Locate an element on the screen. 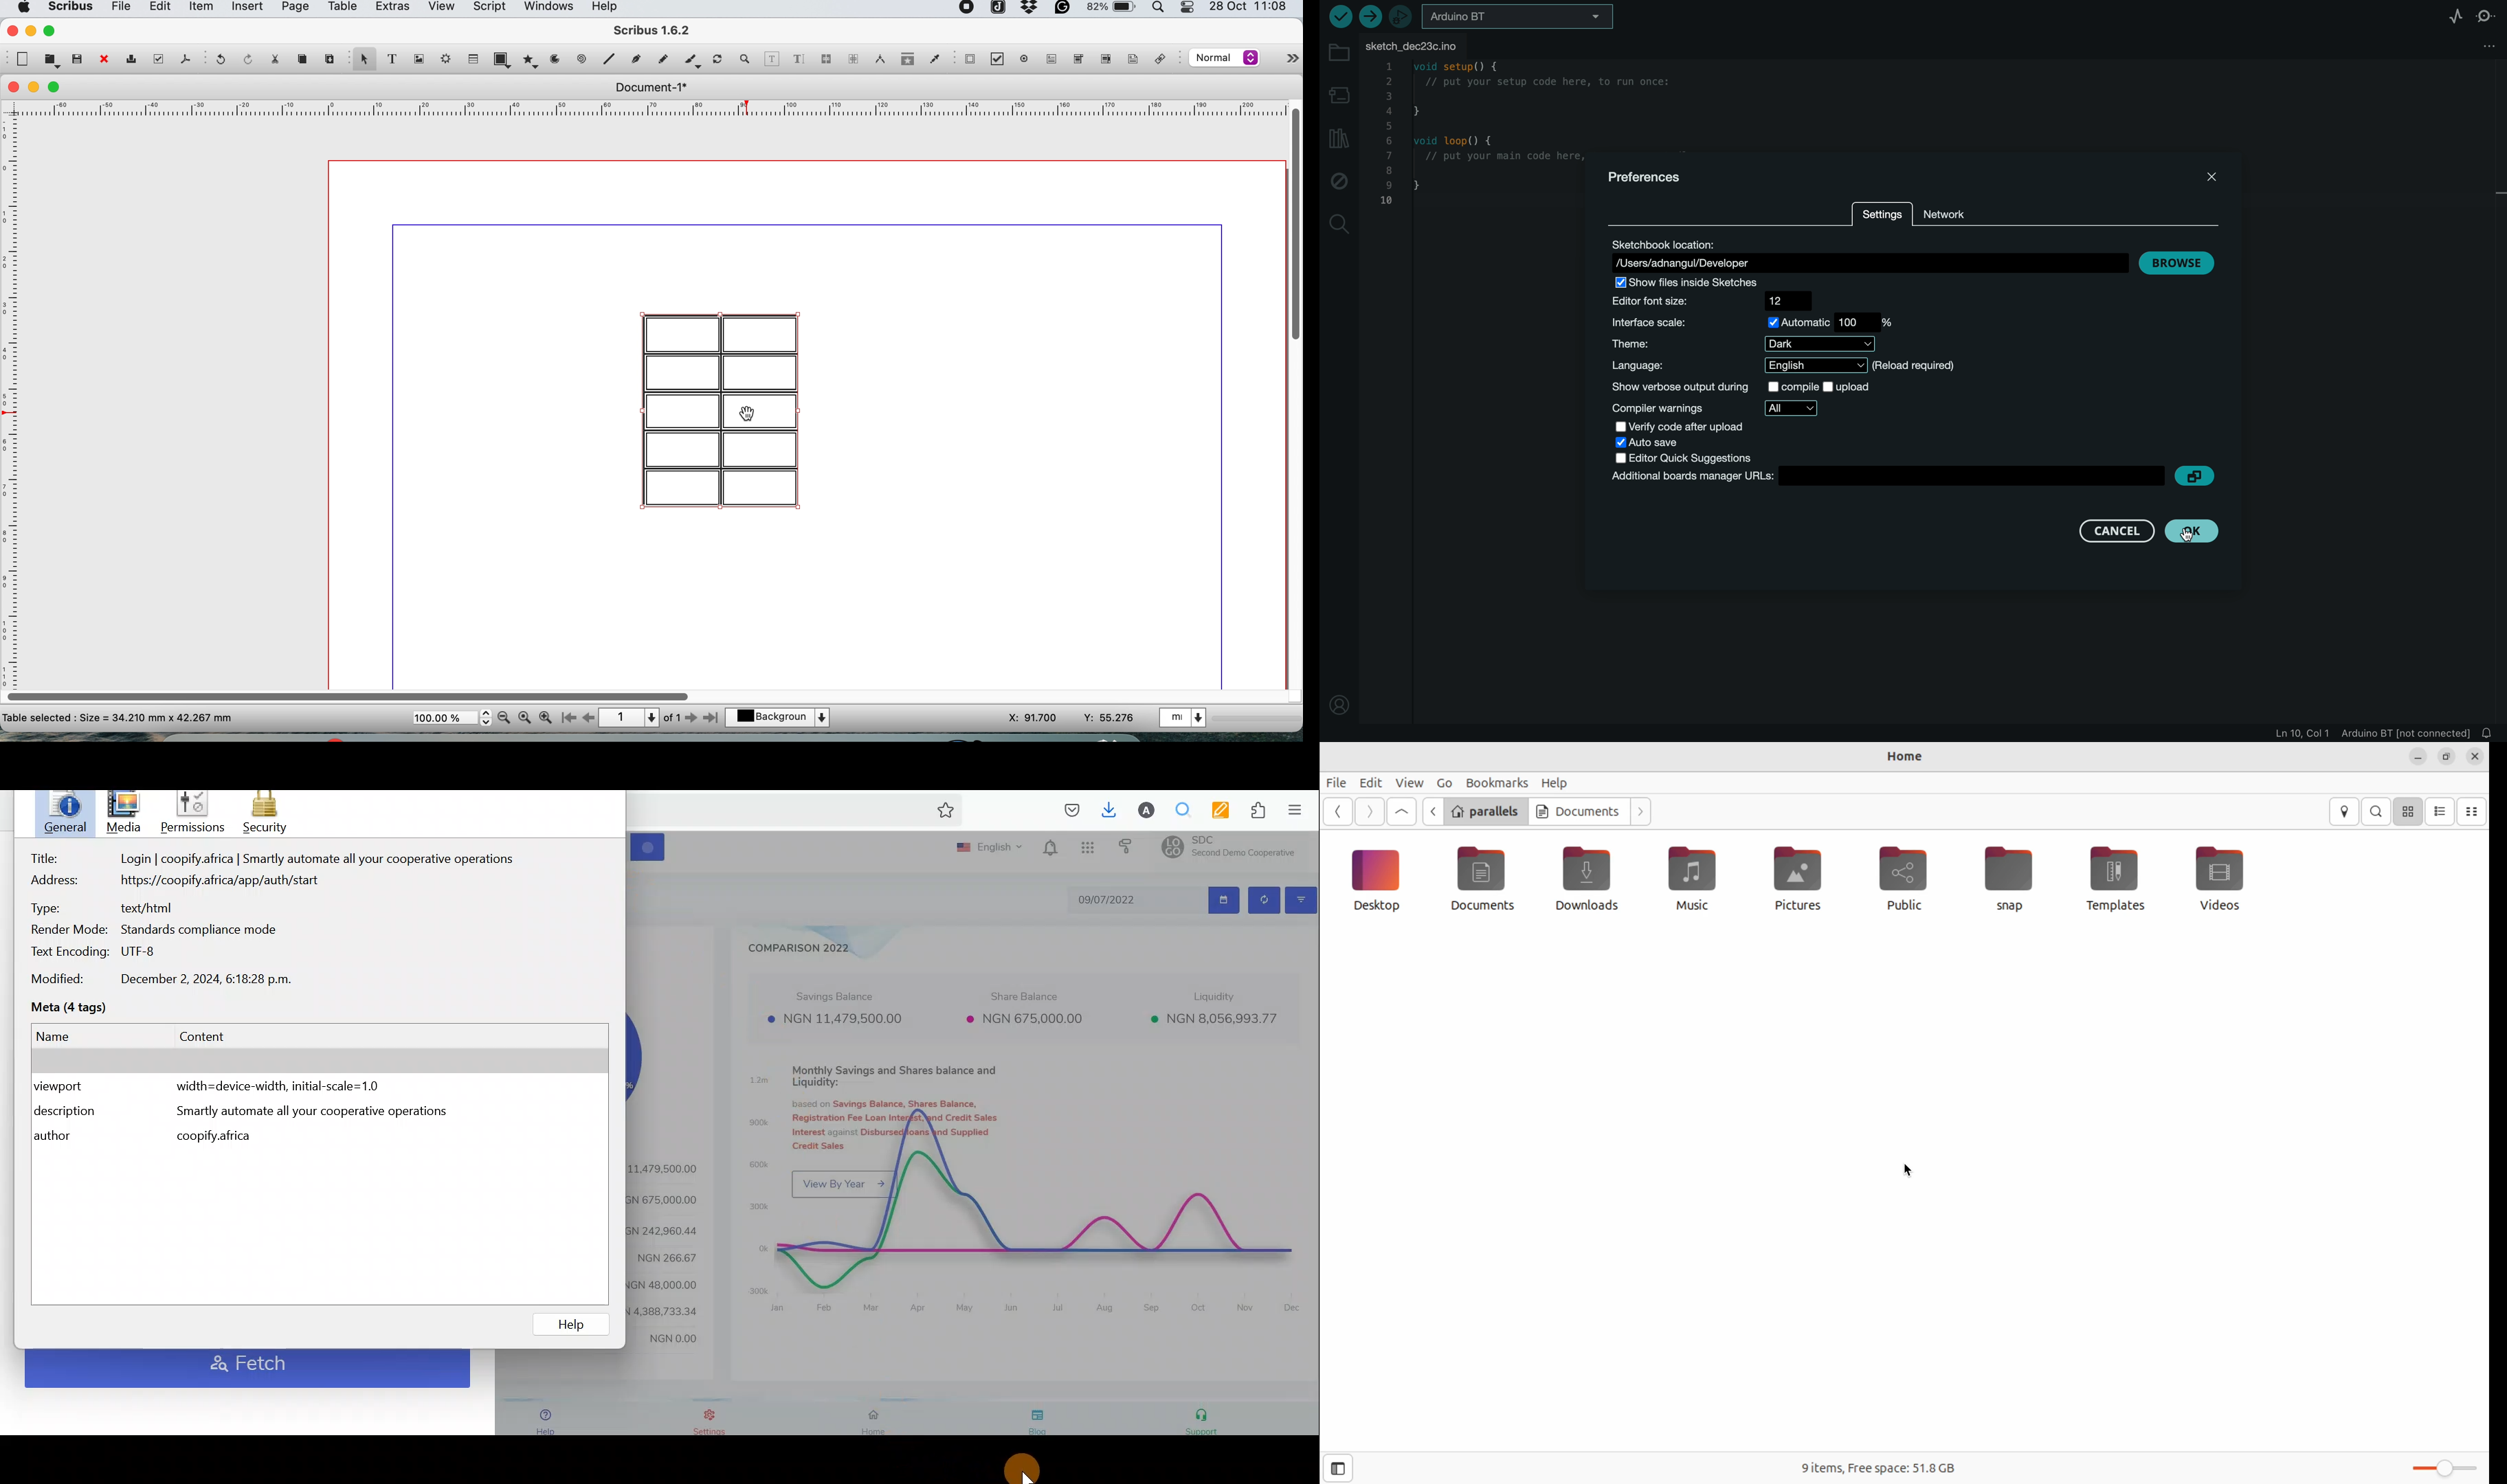  edit text with story mode is located at coordinates (798, 60).